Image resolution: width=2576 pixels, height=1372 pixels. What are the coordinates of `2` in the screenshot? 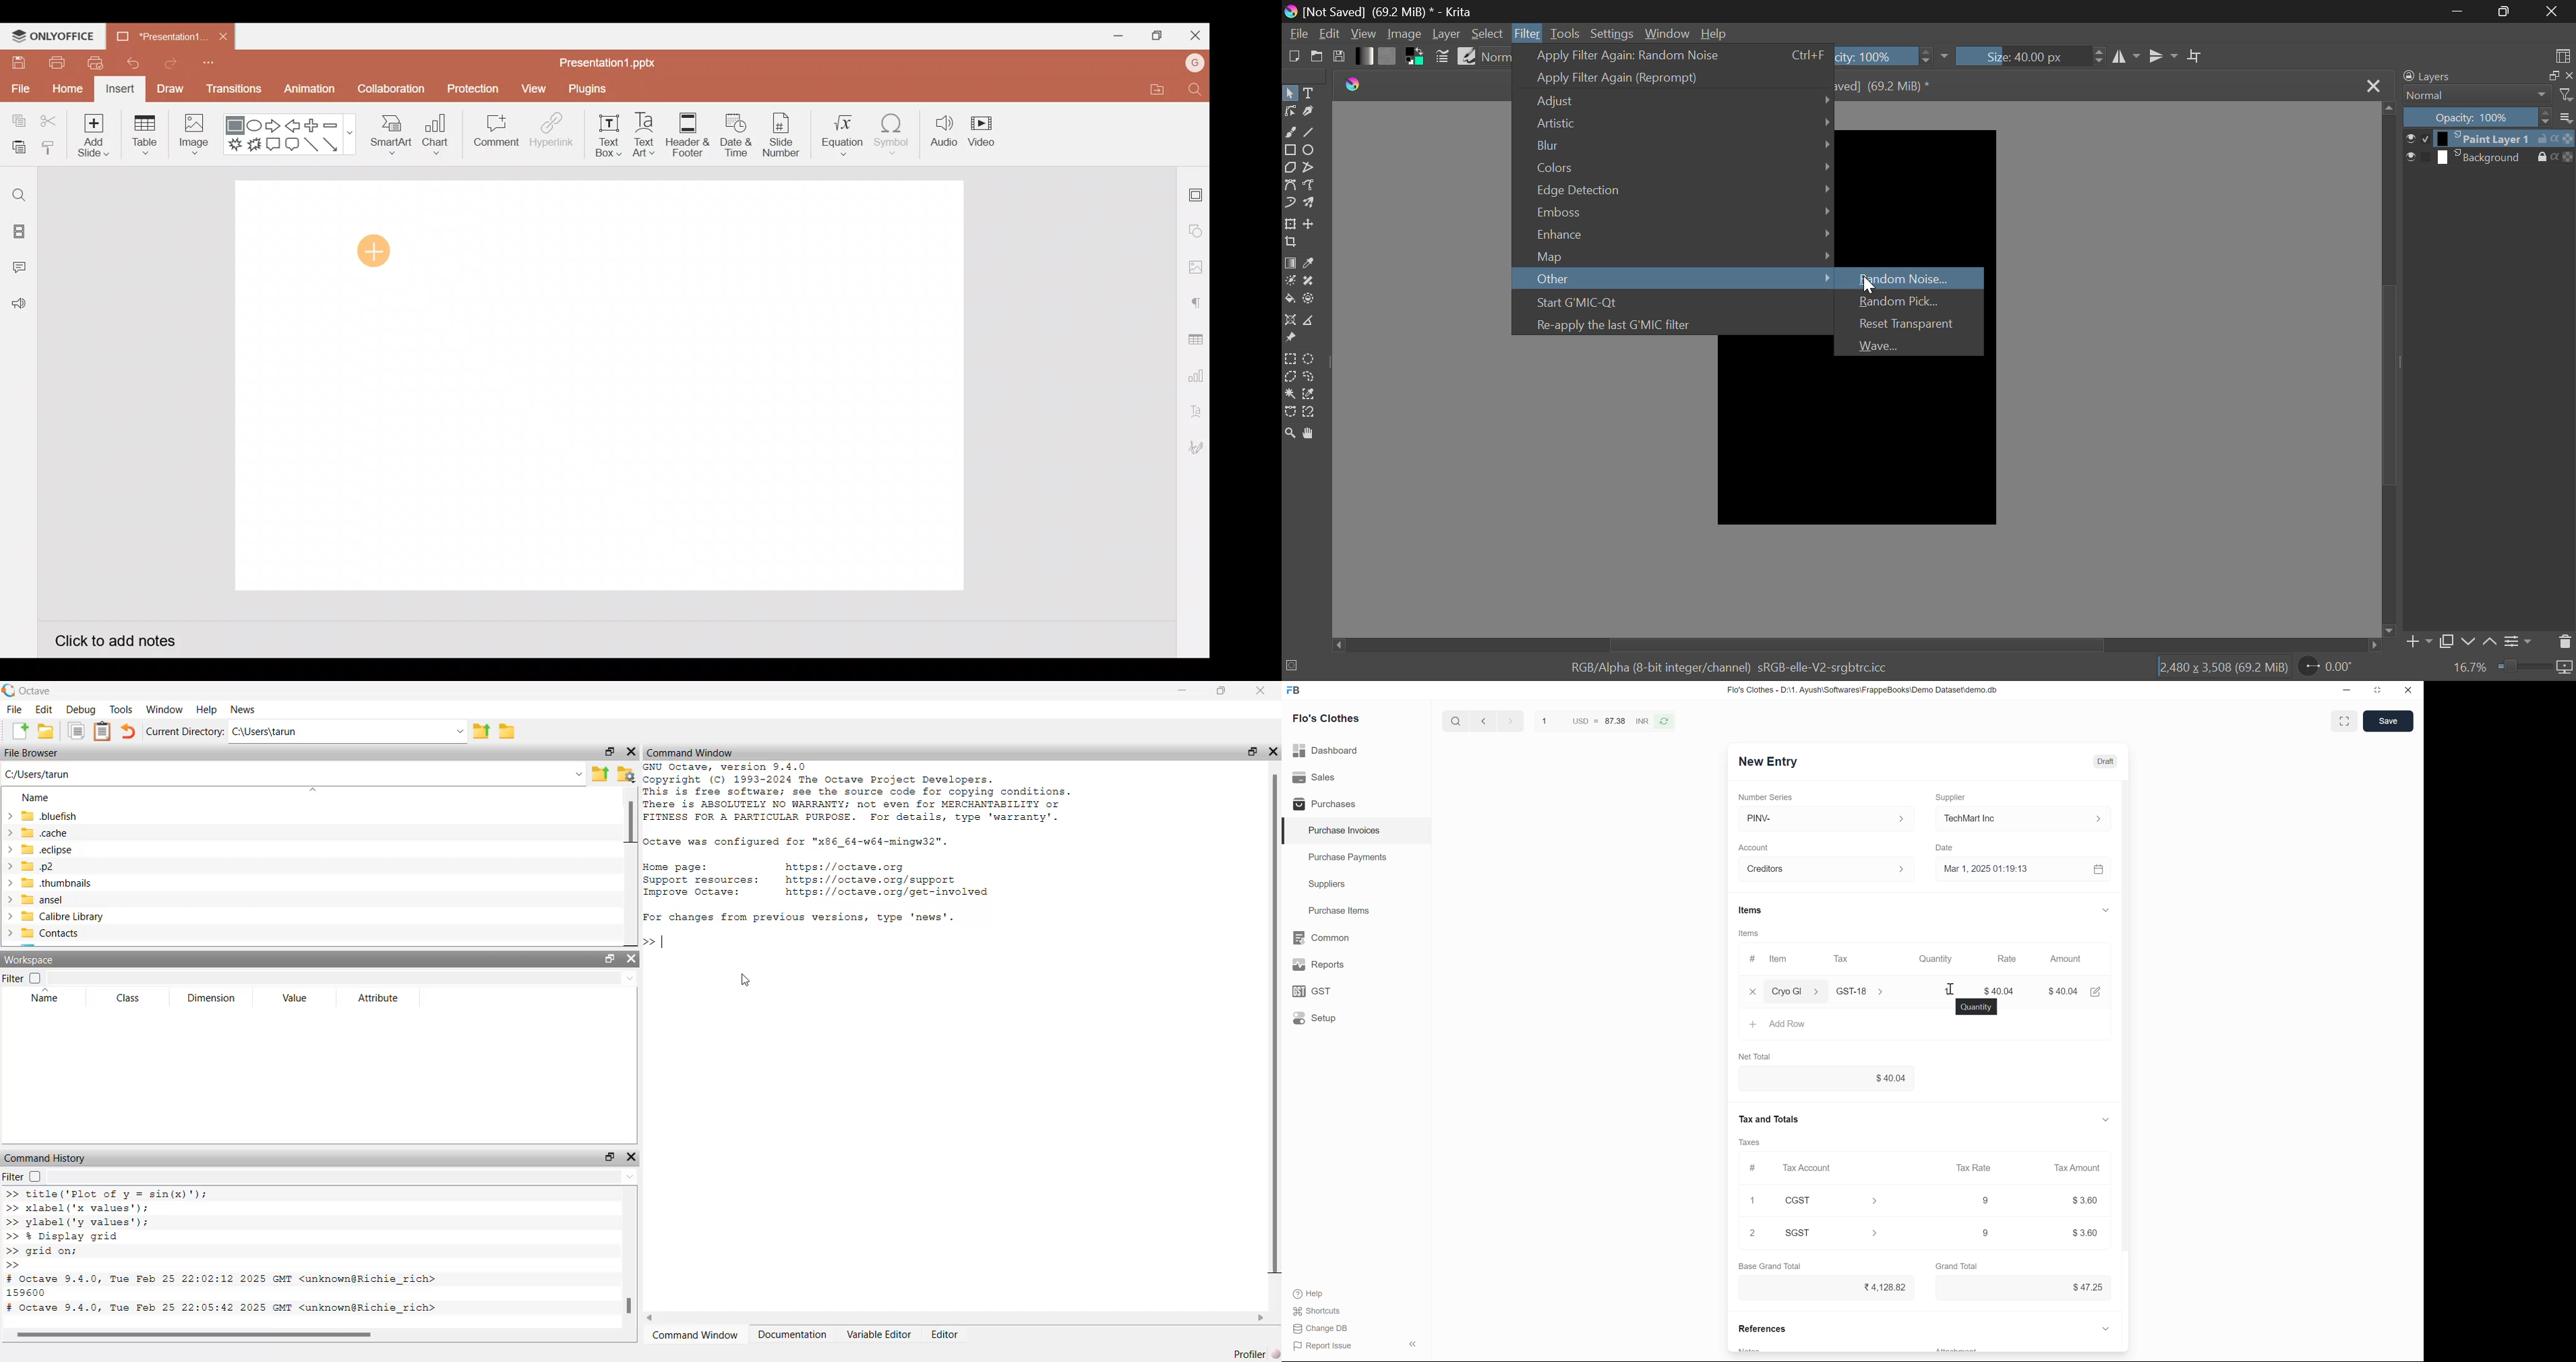 It's located at (1753, 1234).